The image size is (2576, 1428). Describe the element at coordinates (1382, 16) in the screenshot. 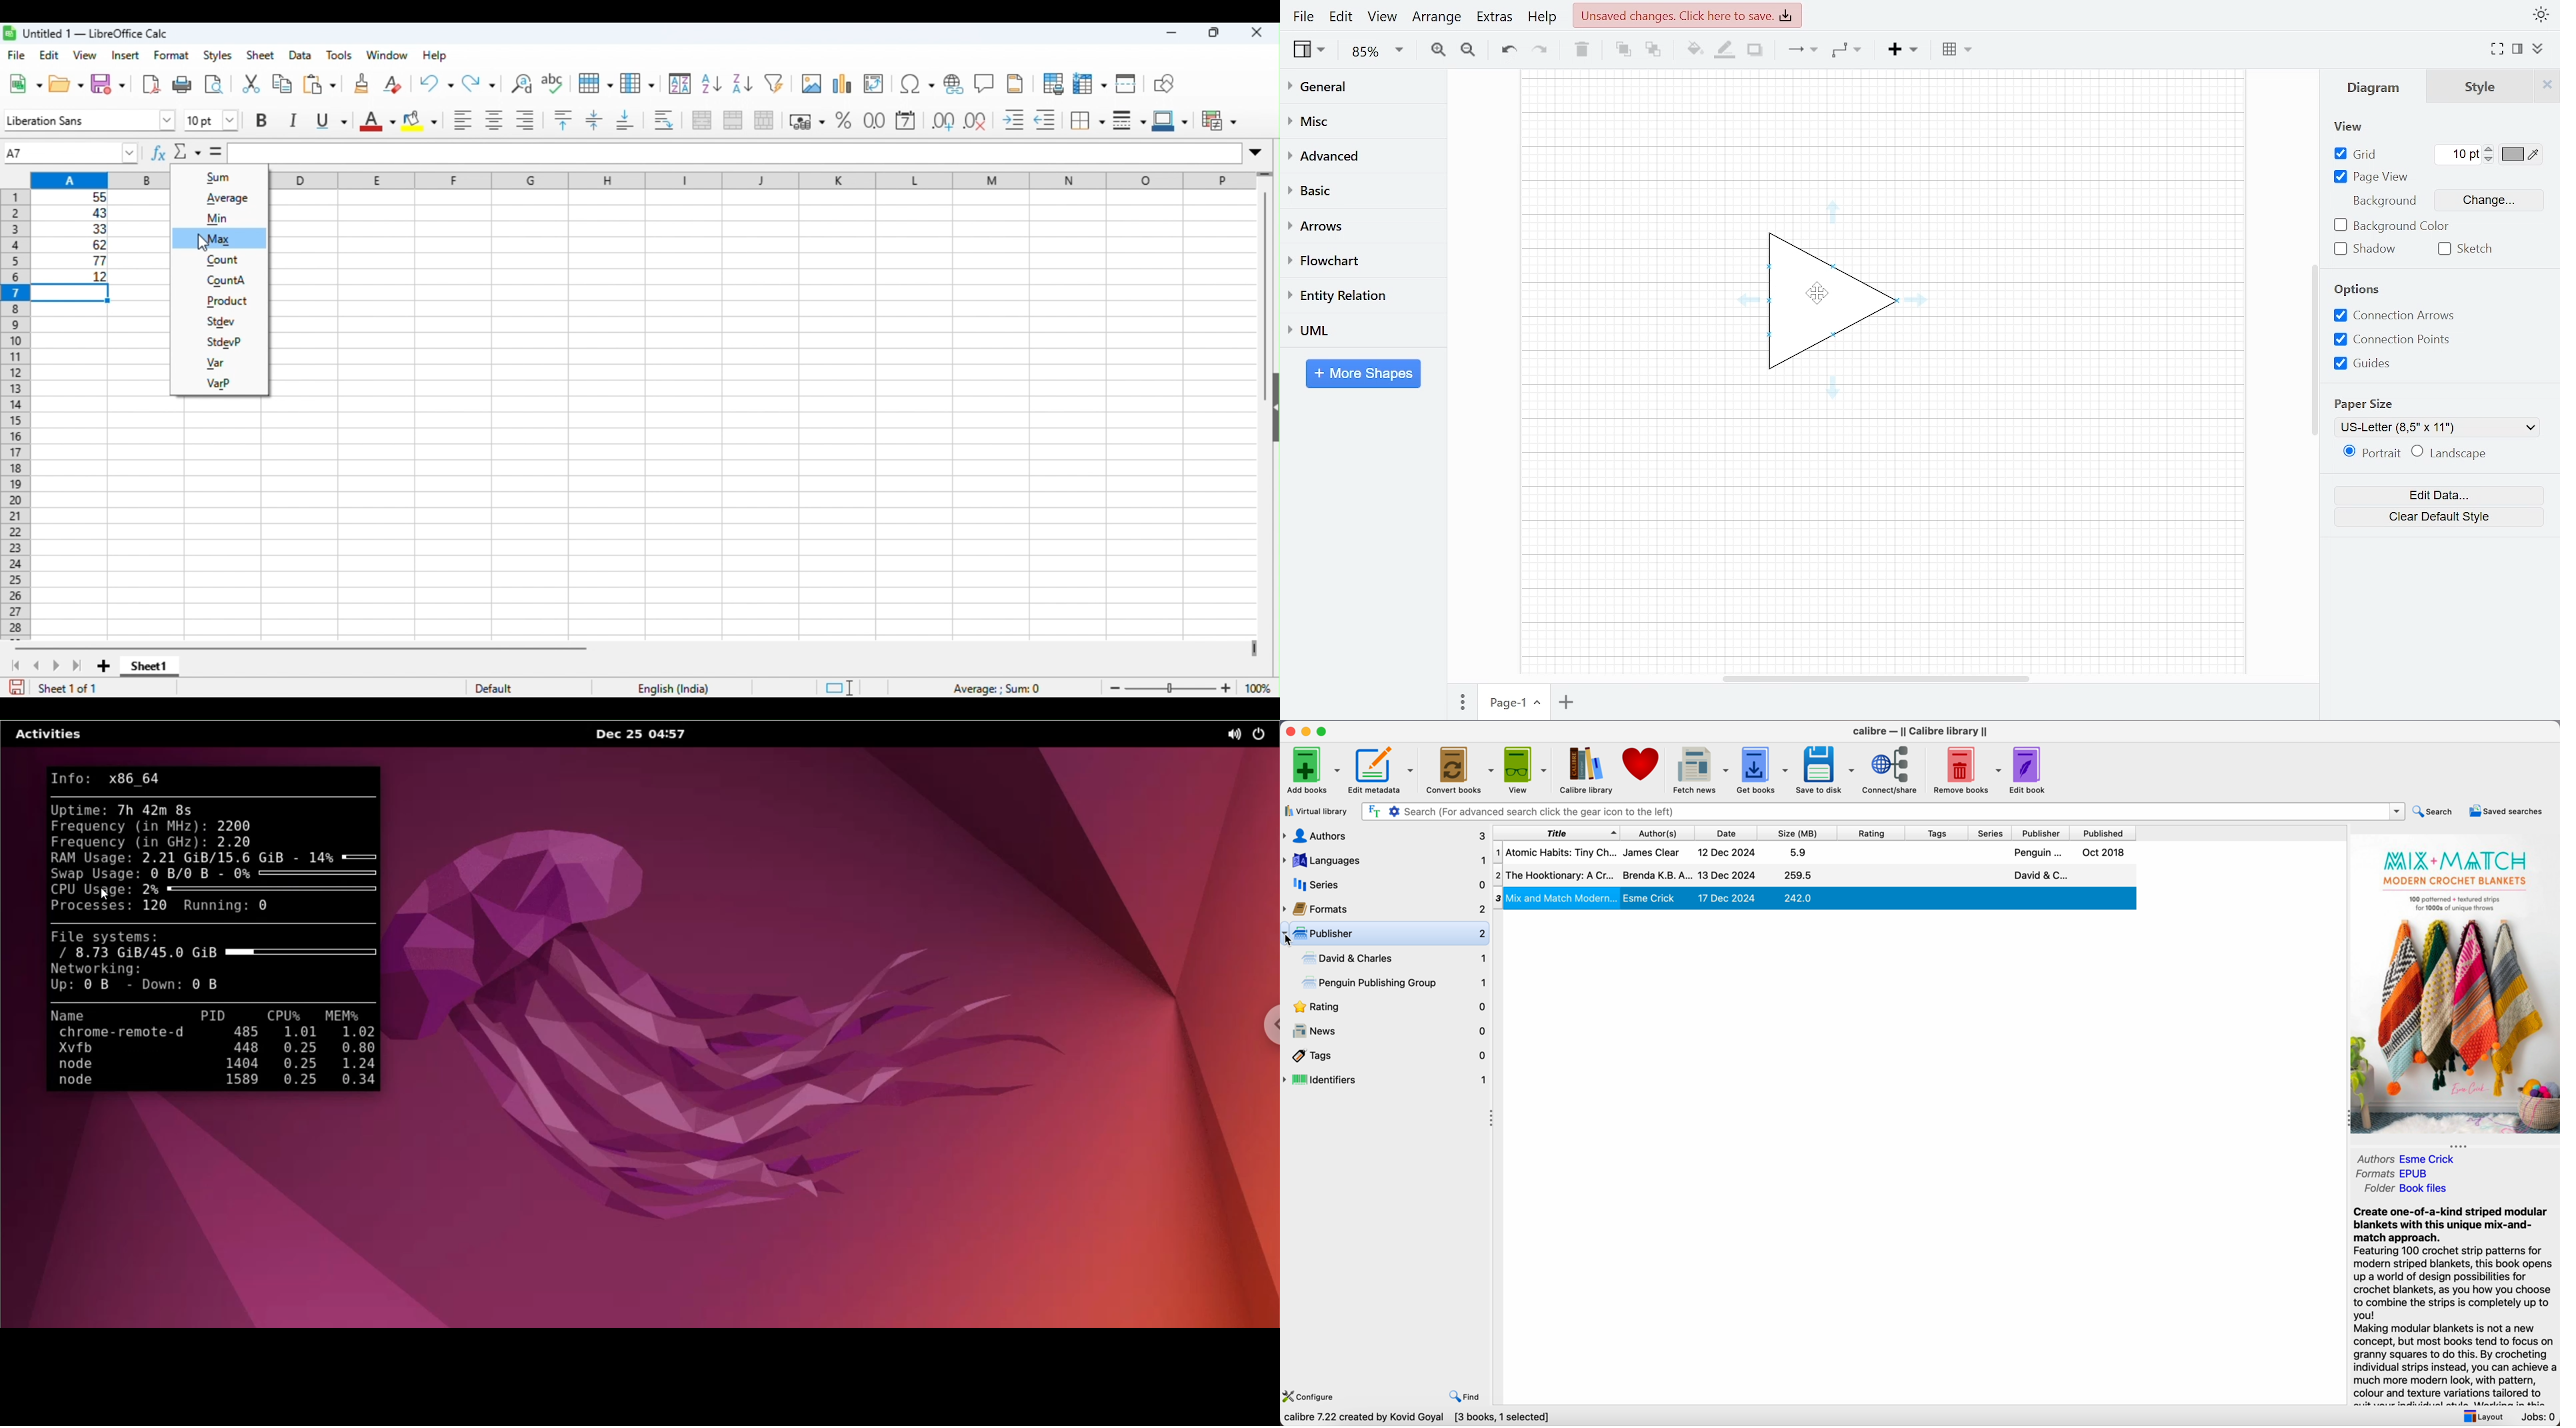

I see `View` at that location.